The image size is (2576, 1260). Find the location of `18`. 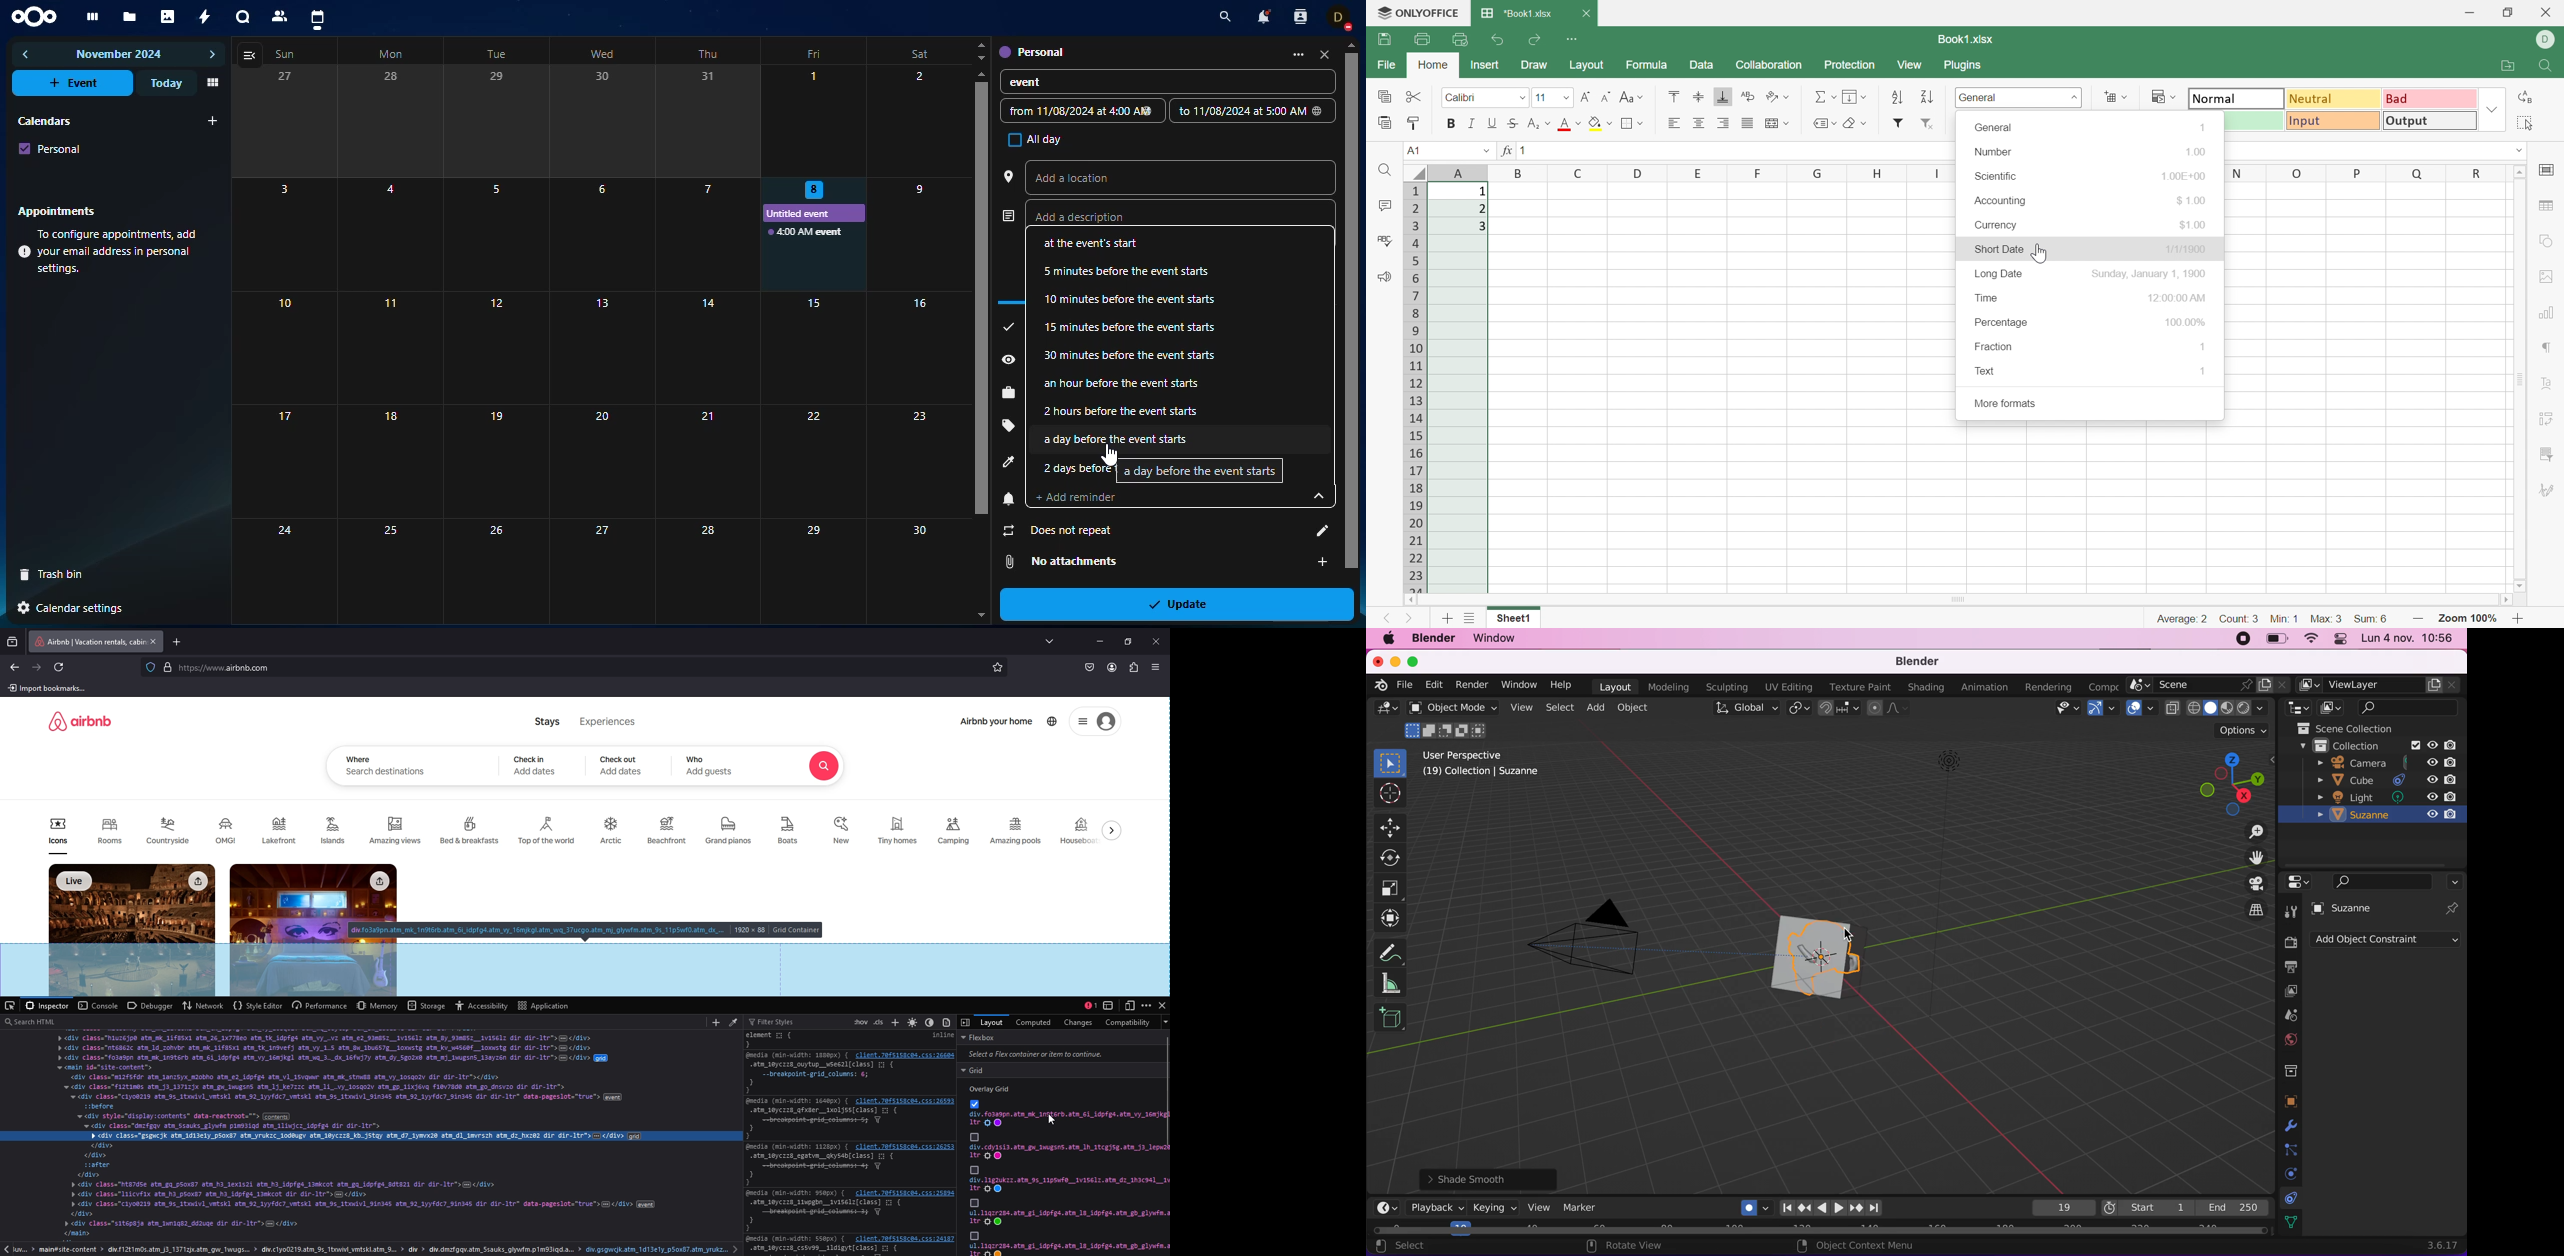

18 is located at coordinates (387, 461).